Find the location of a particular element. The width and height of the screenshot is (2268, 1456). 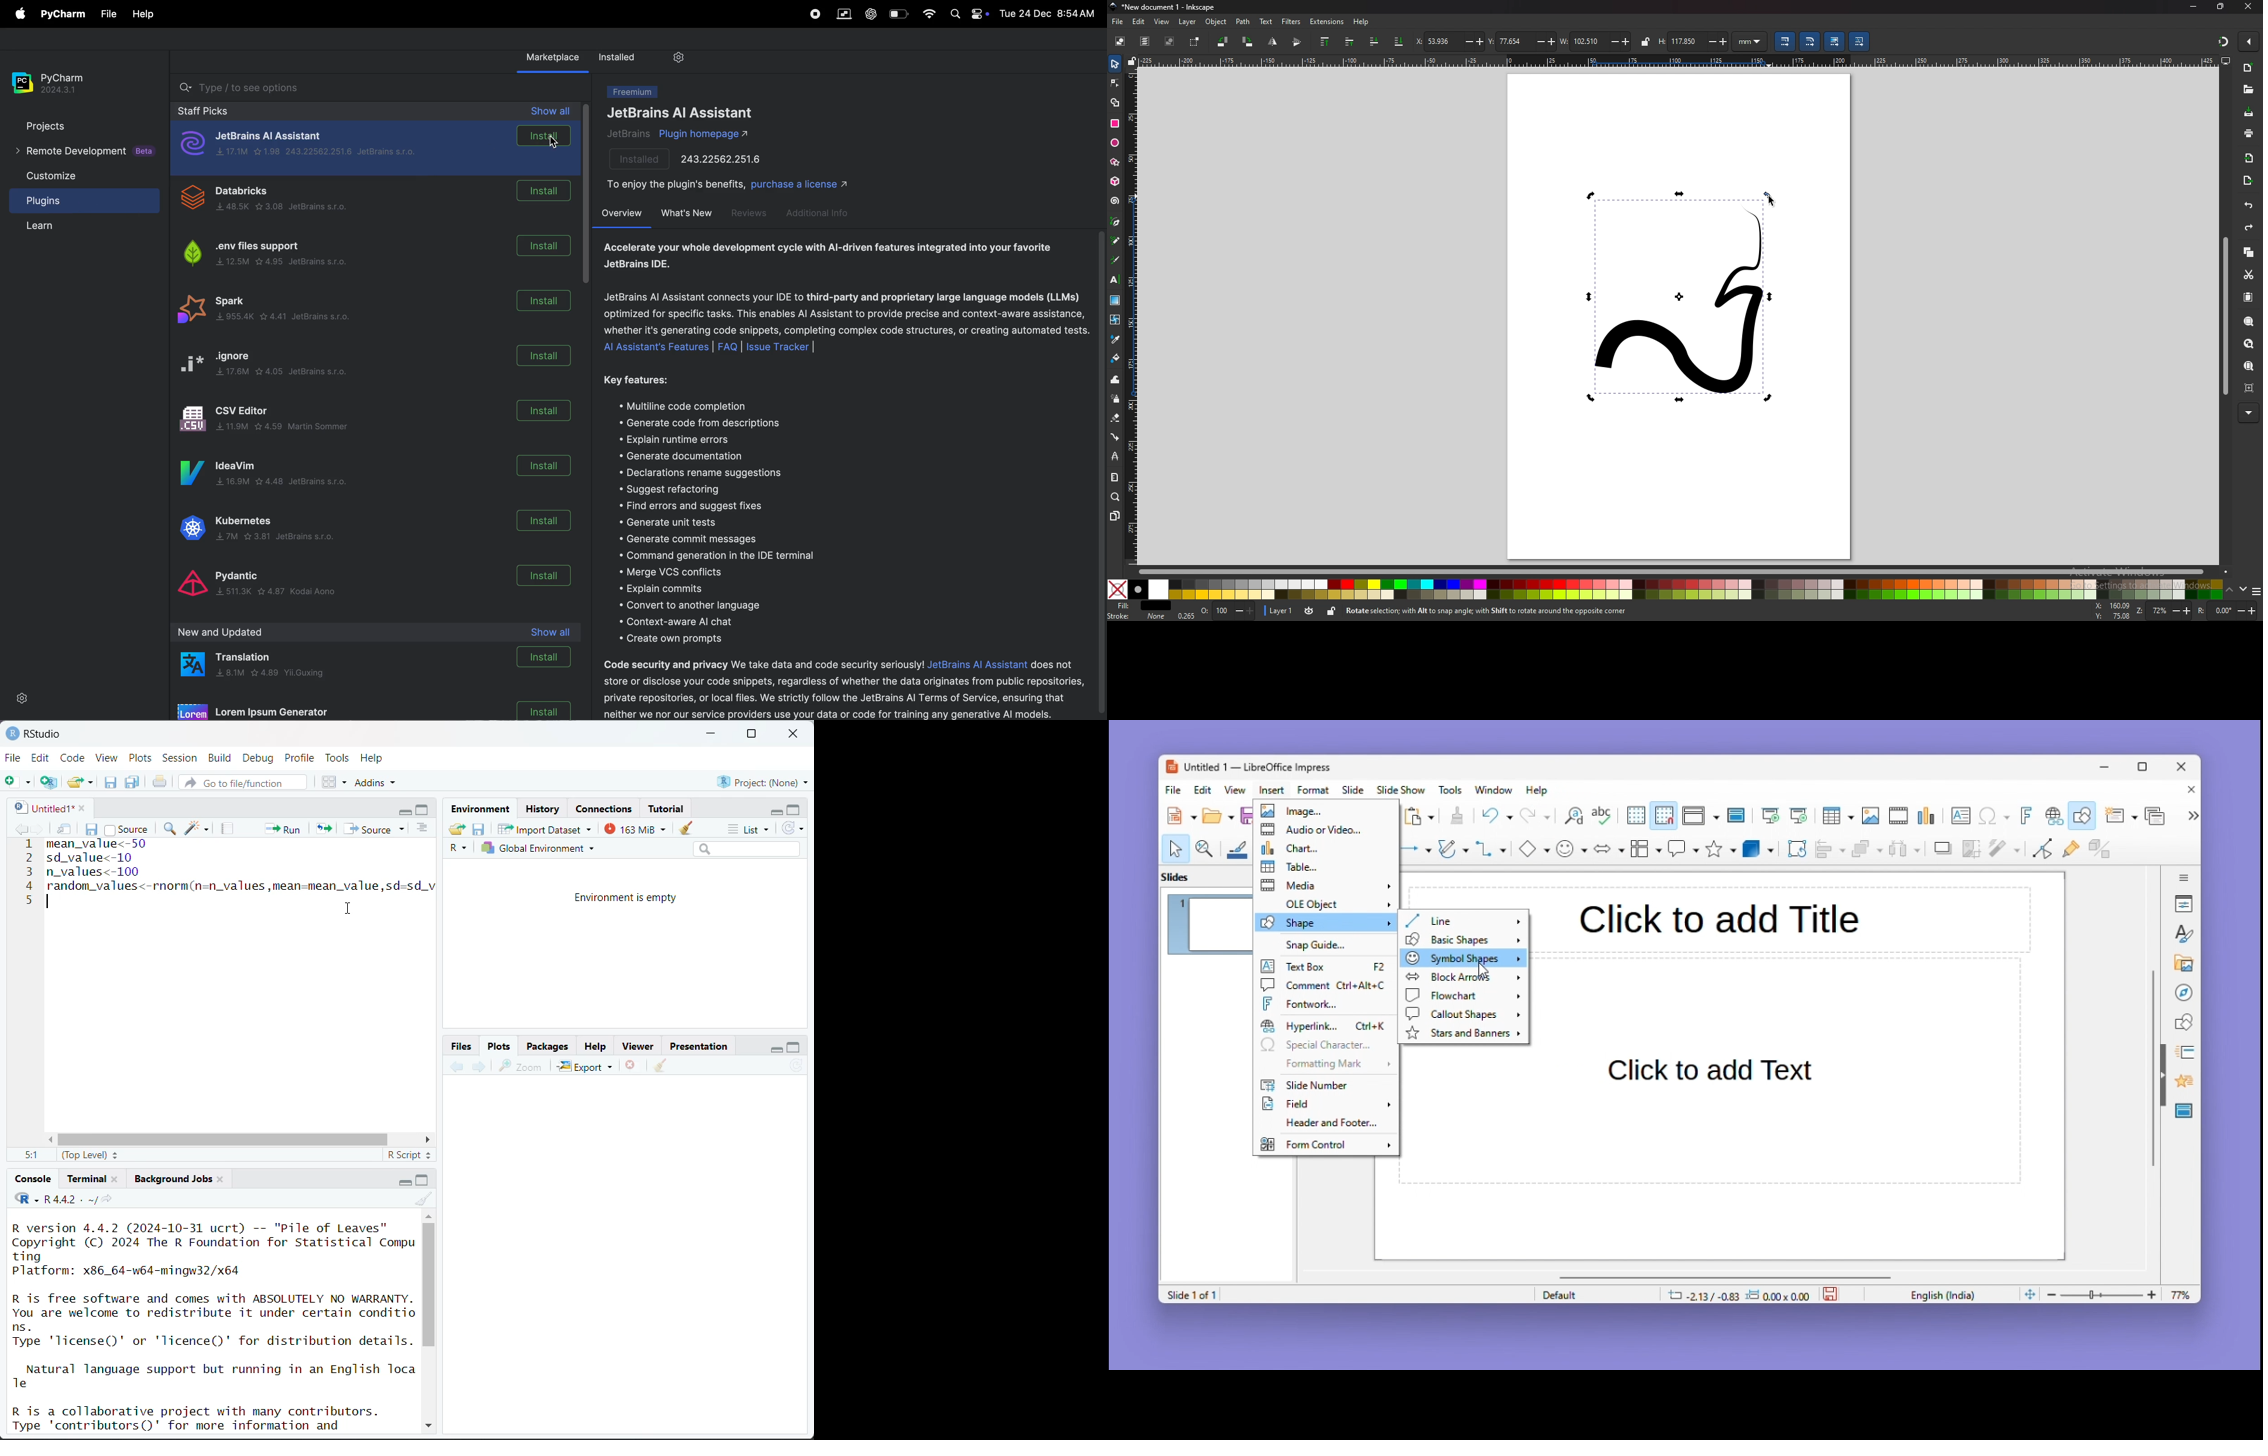

Rotate is located at coordinates (1795, 848).